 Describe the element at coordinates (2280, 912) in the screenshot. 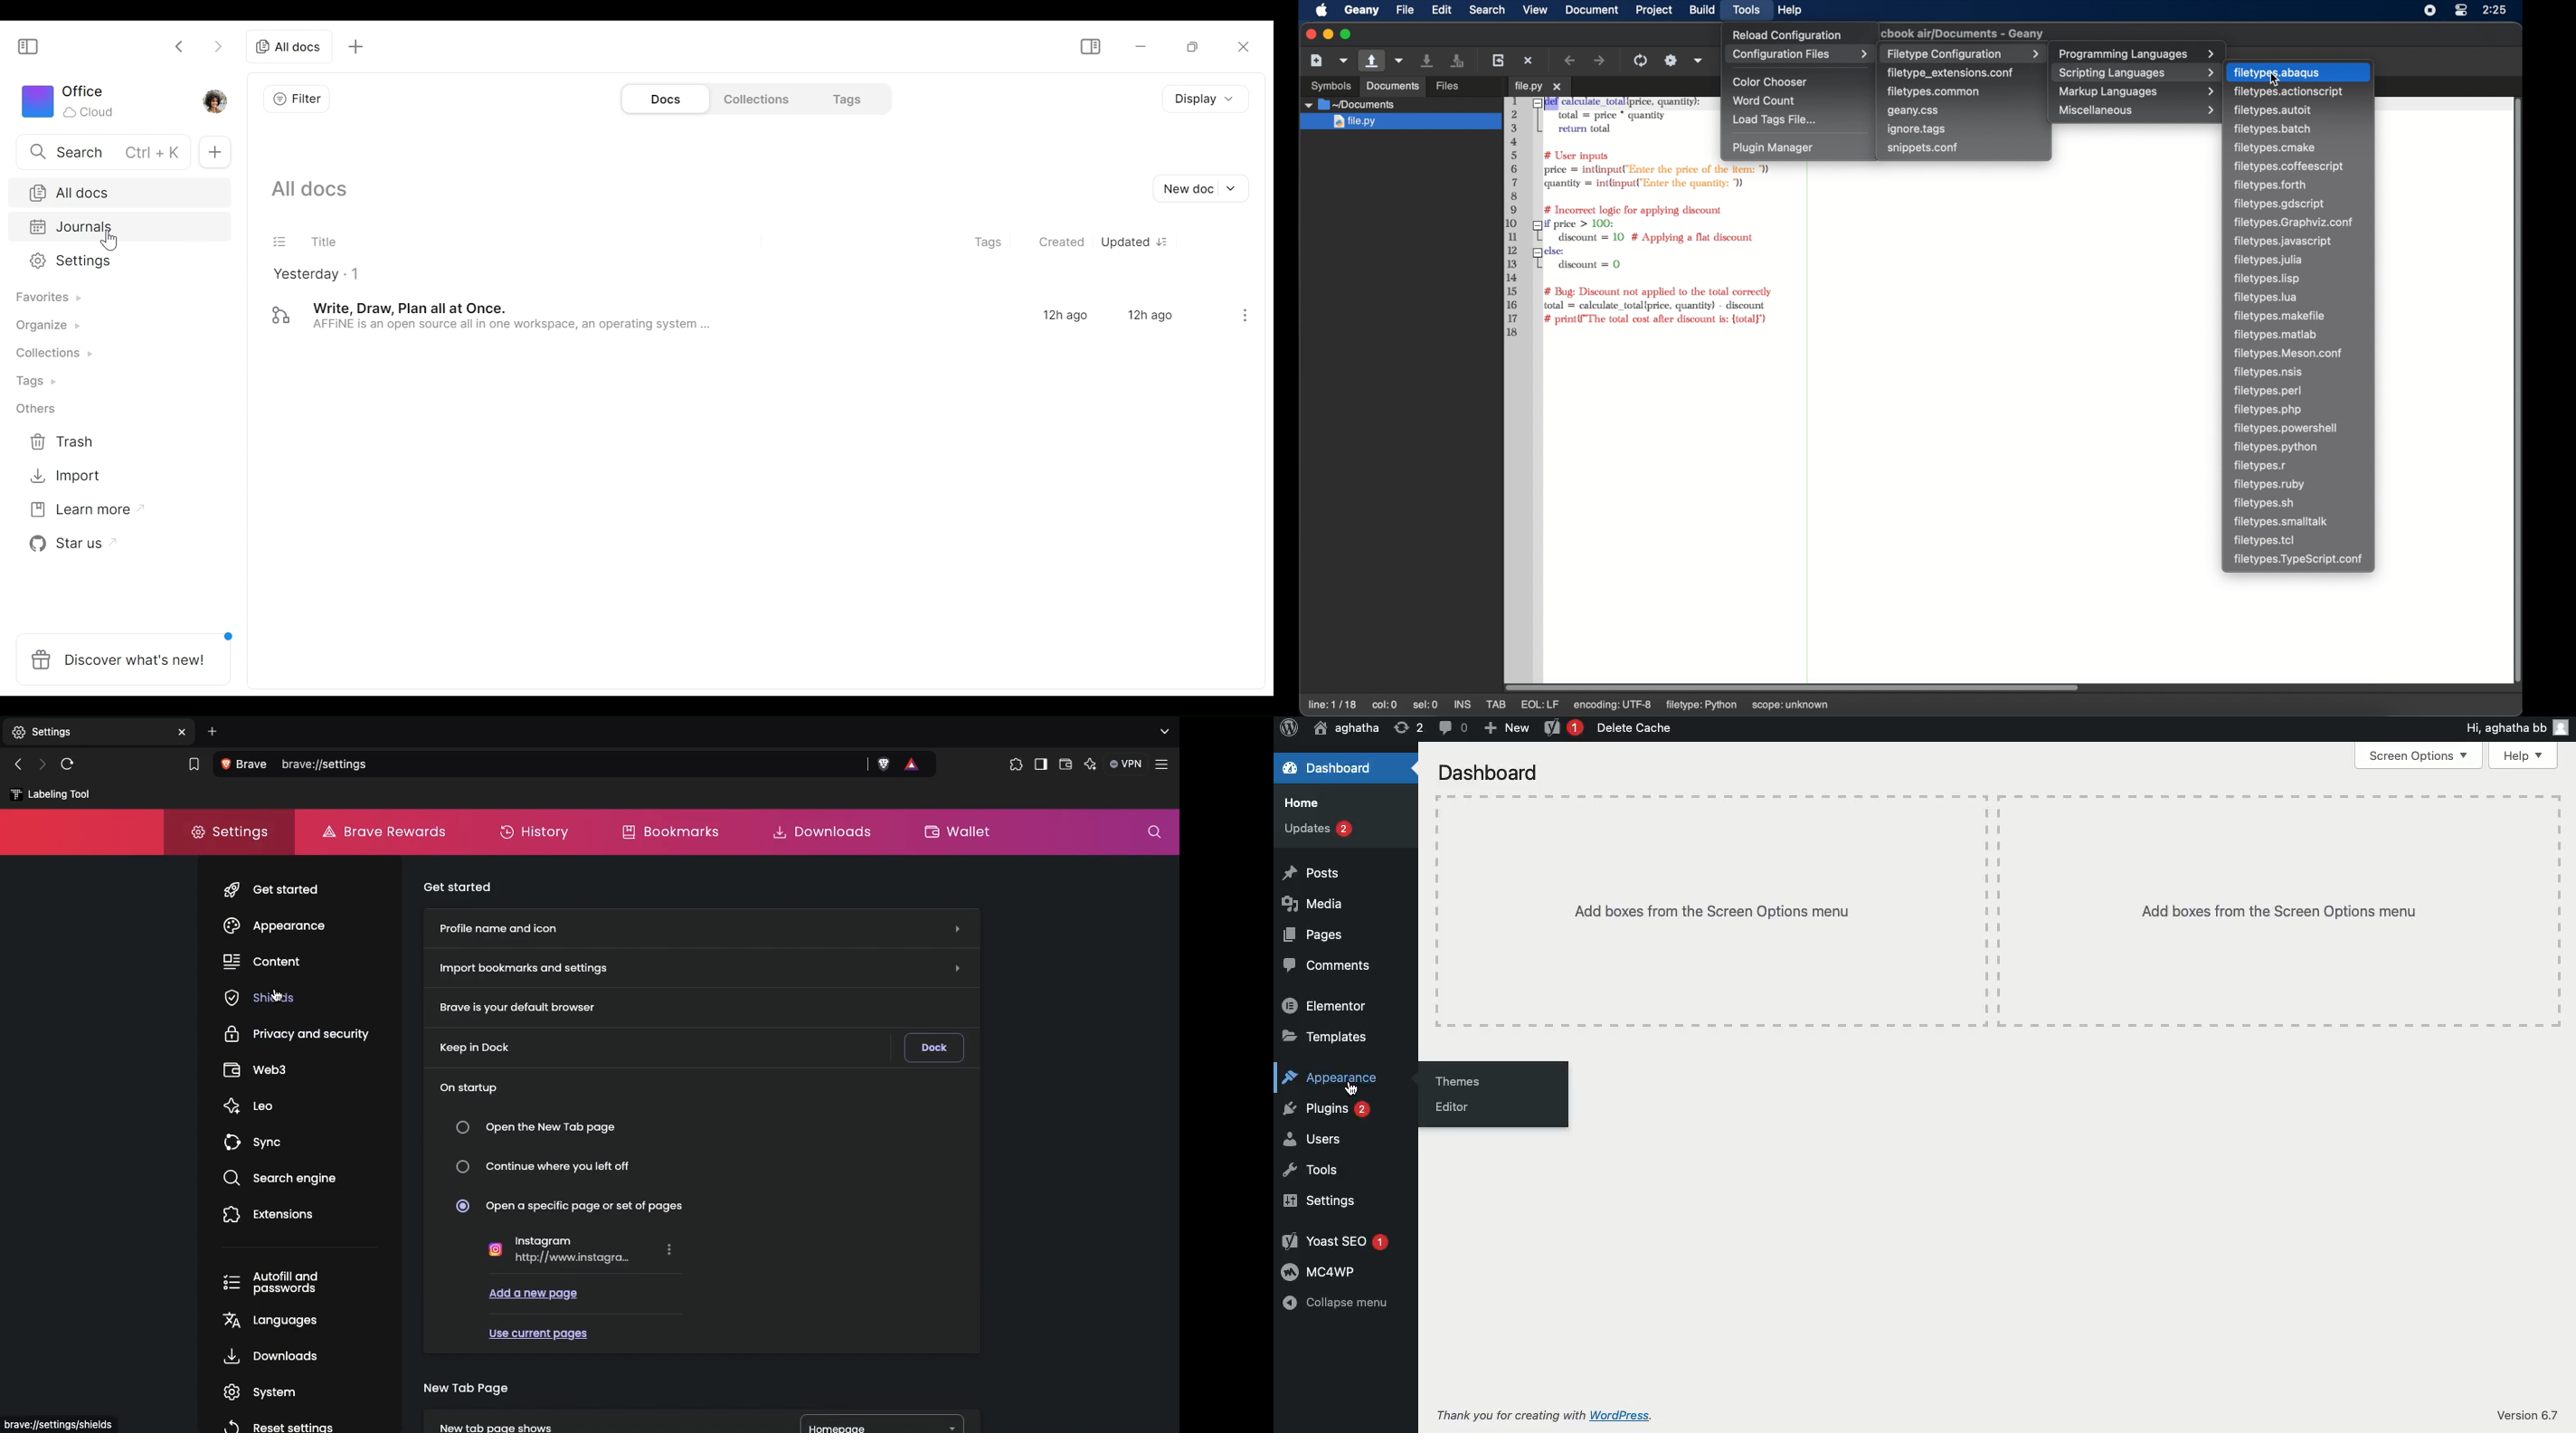

I see `Add boxes from the screen options menu` at that location.